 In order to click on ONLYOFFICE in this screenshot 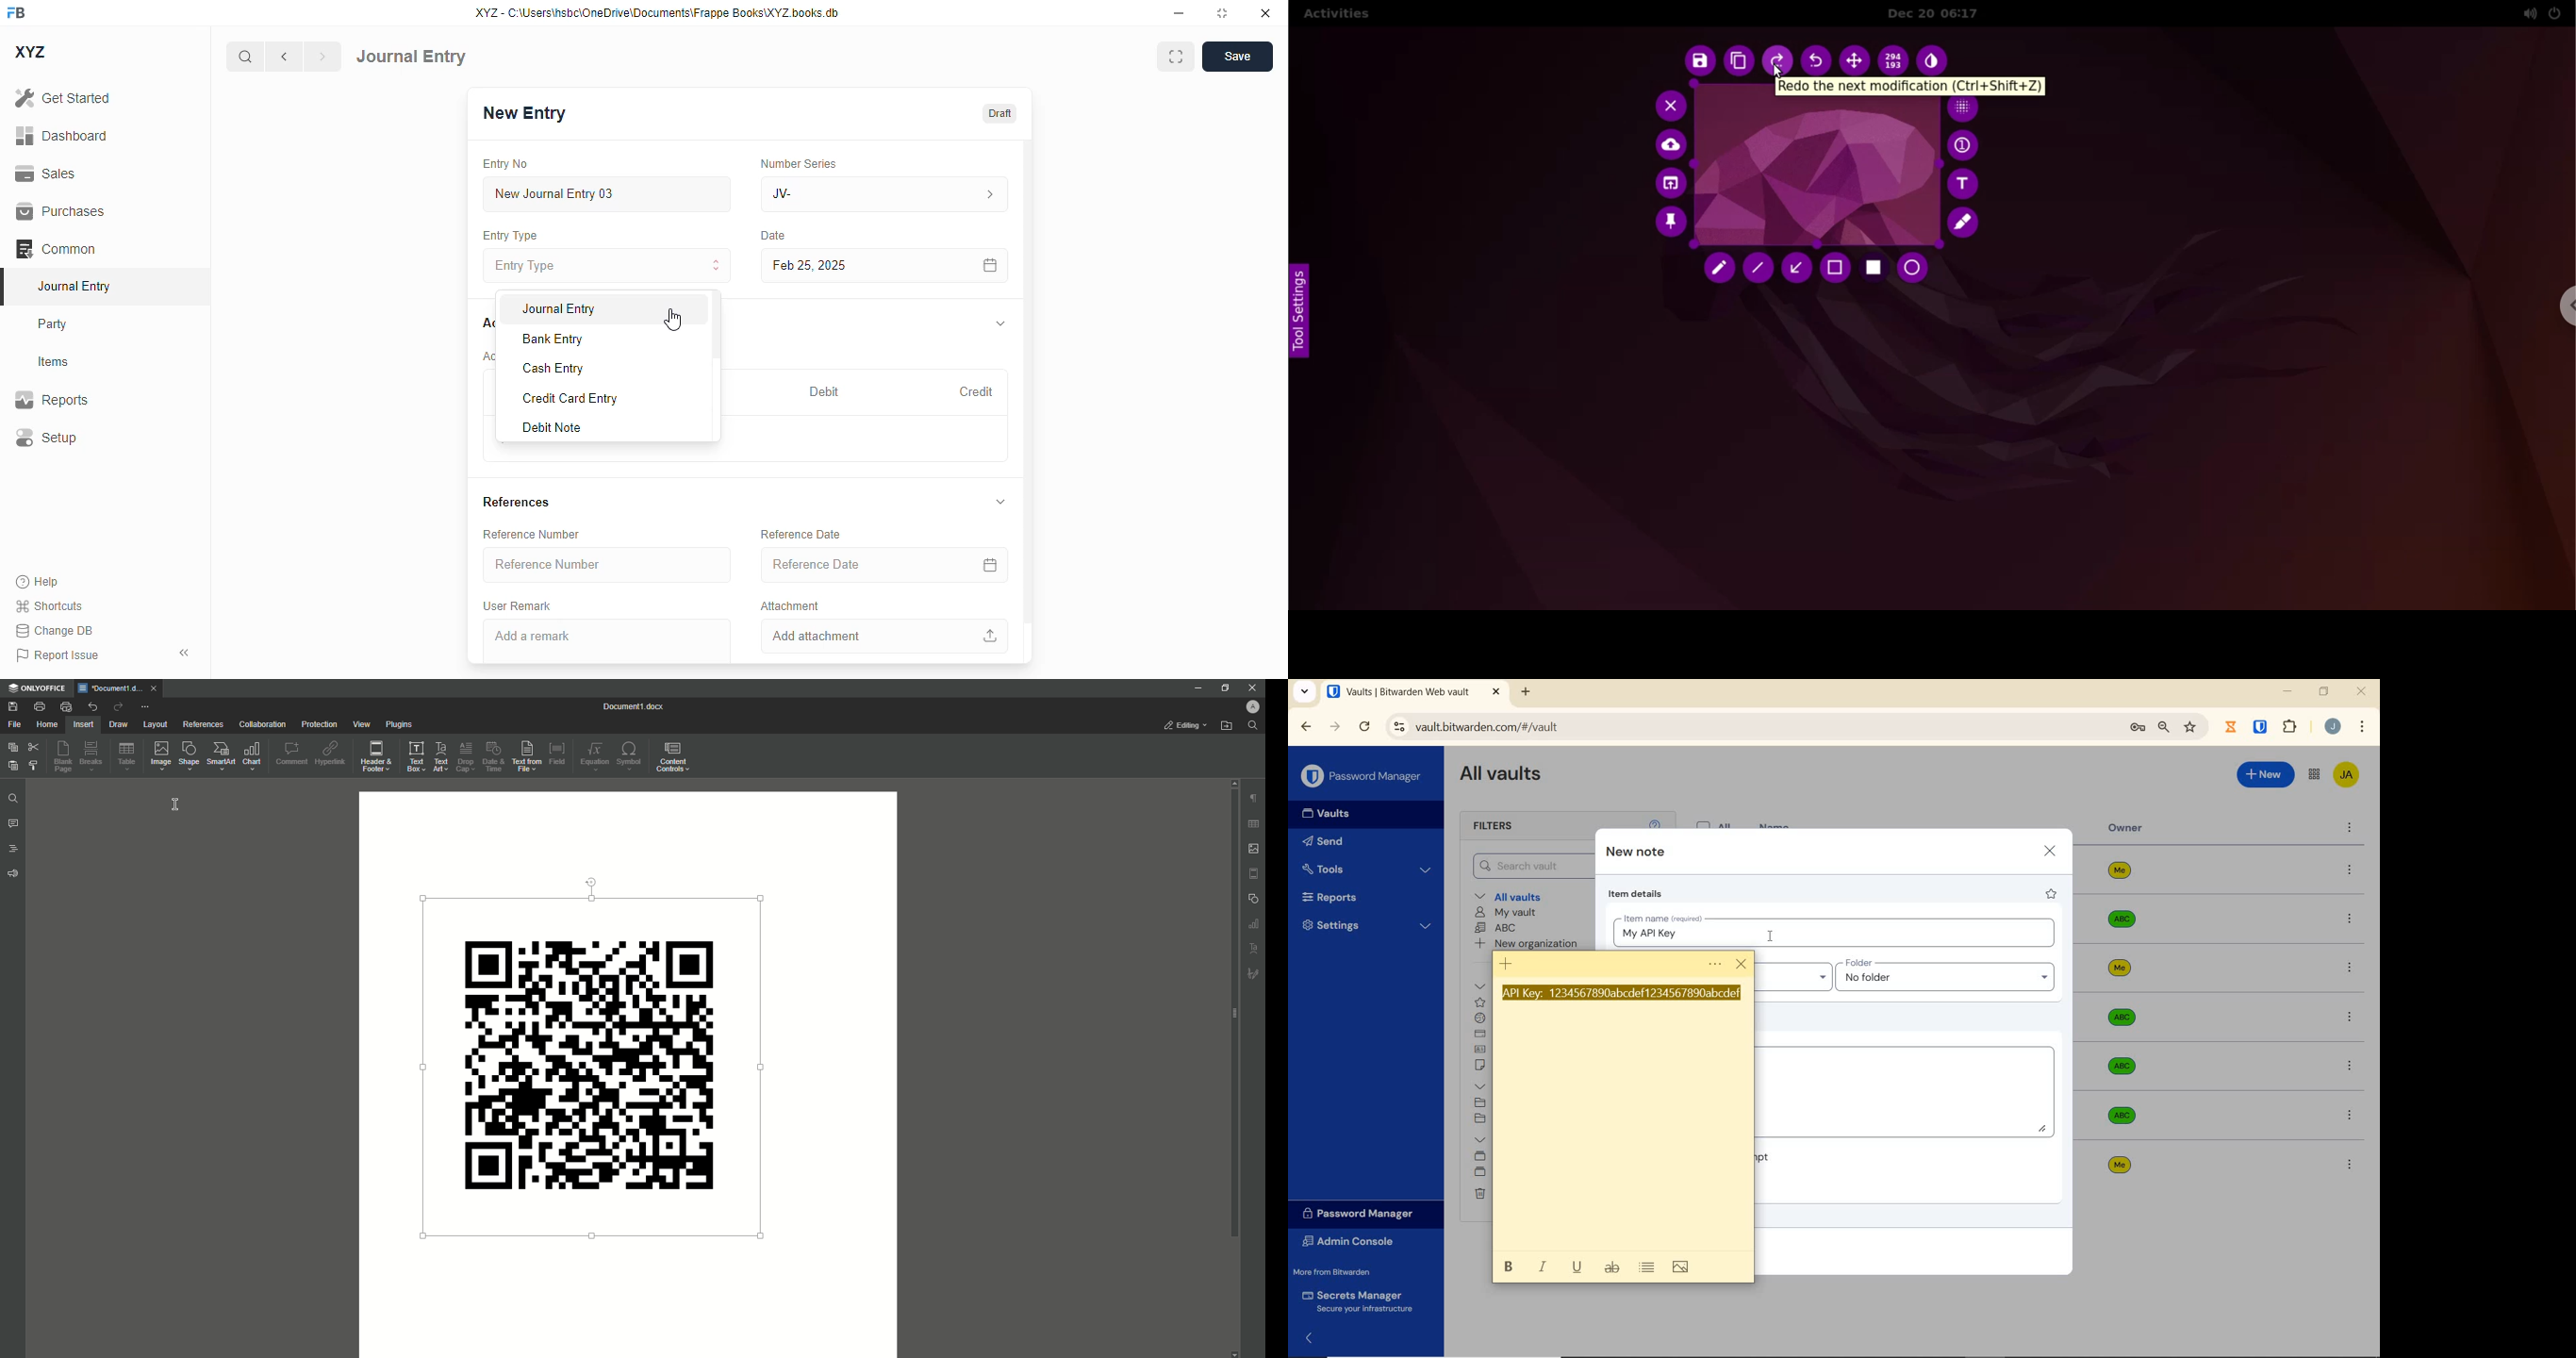, I will do `click(37, 689)`.